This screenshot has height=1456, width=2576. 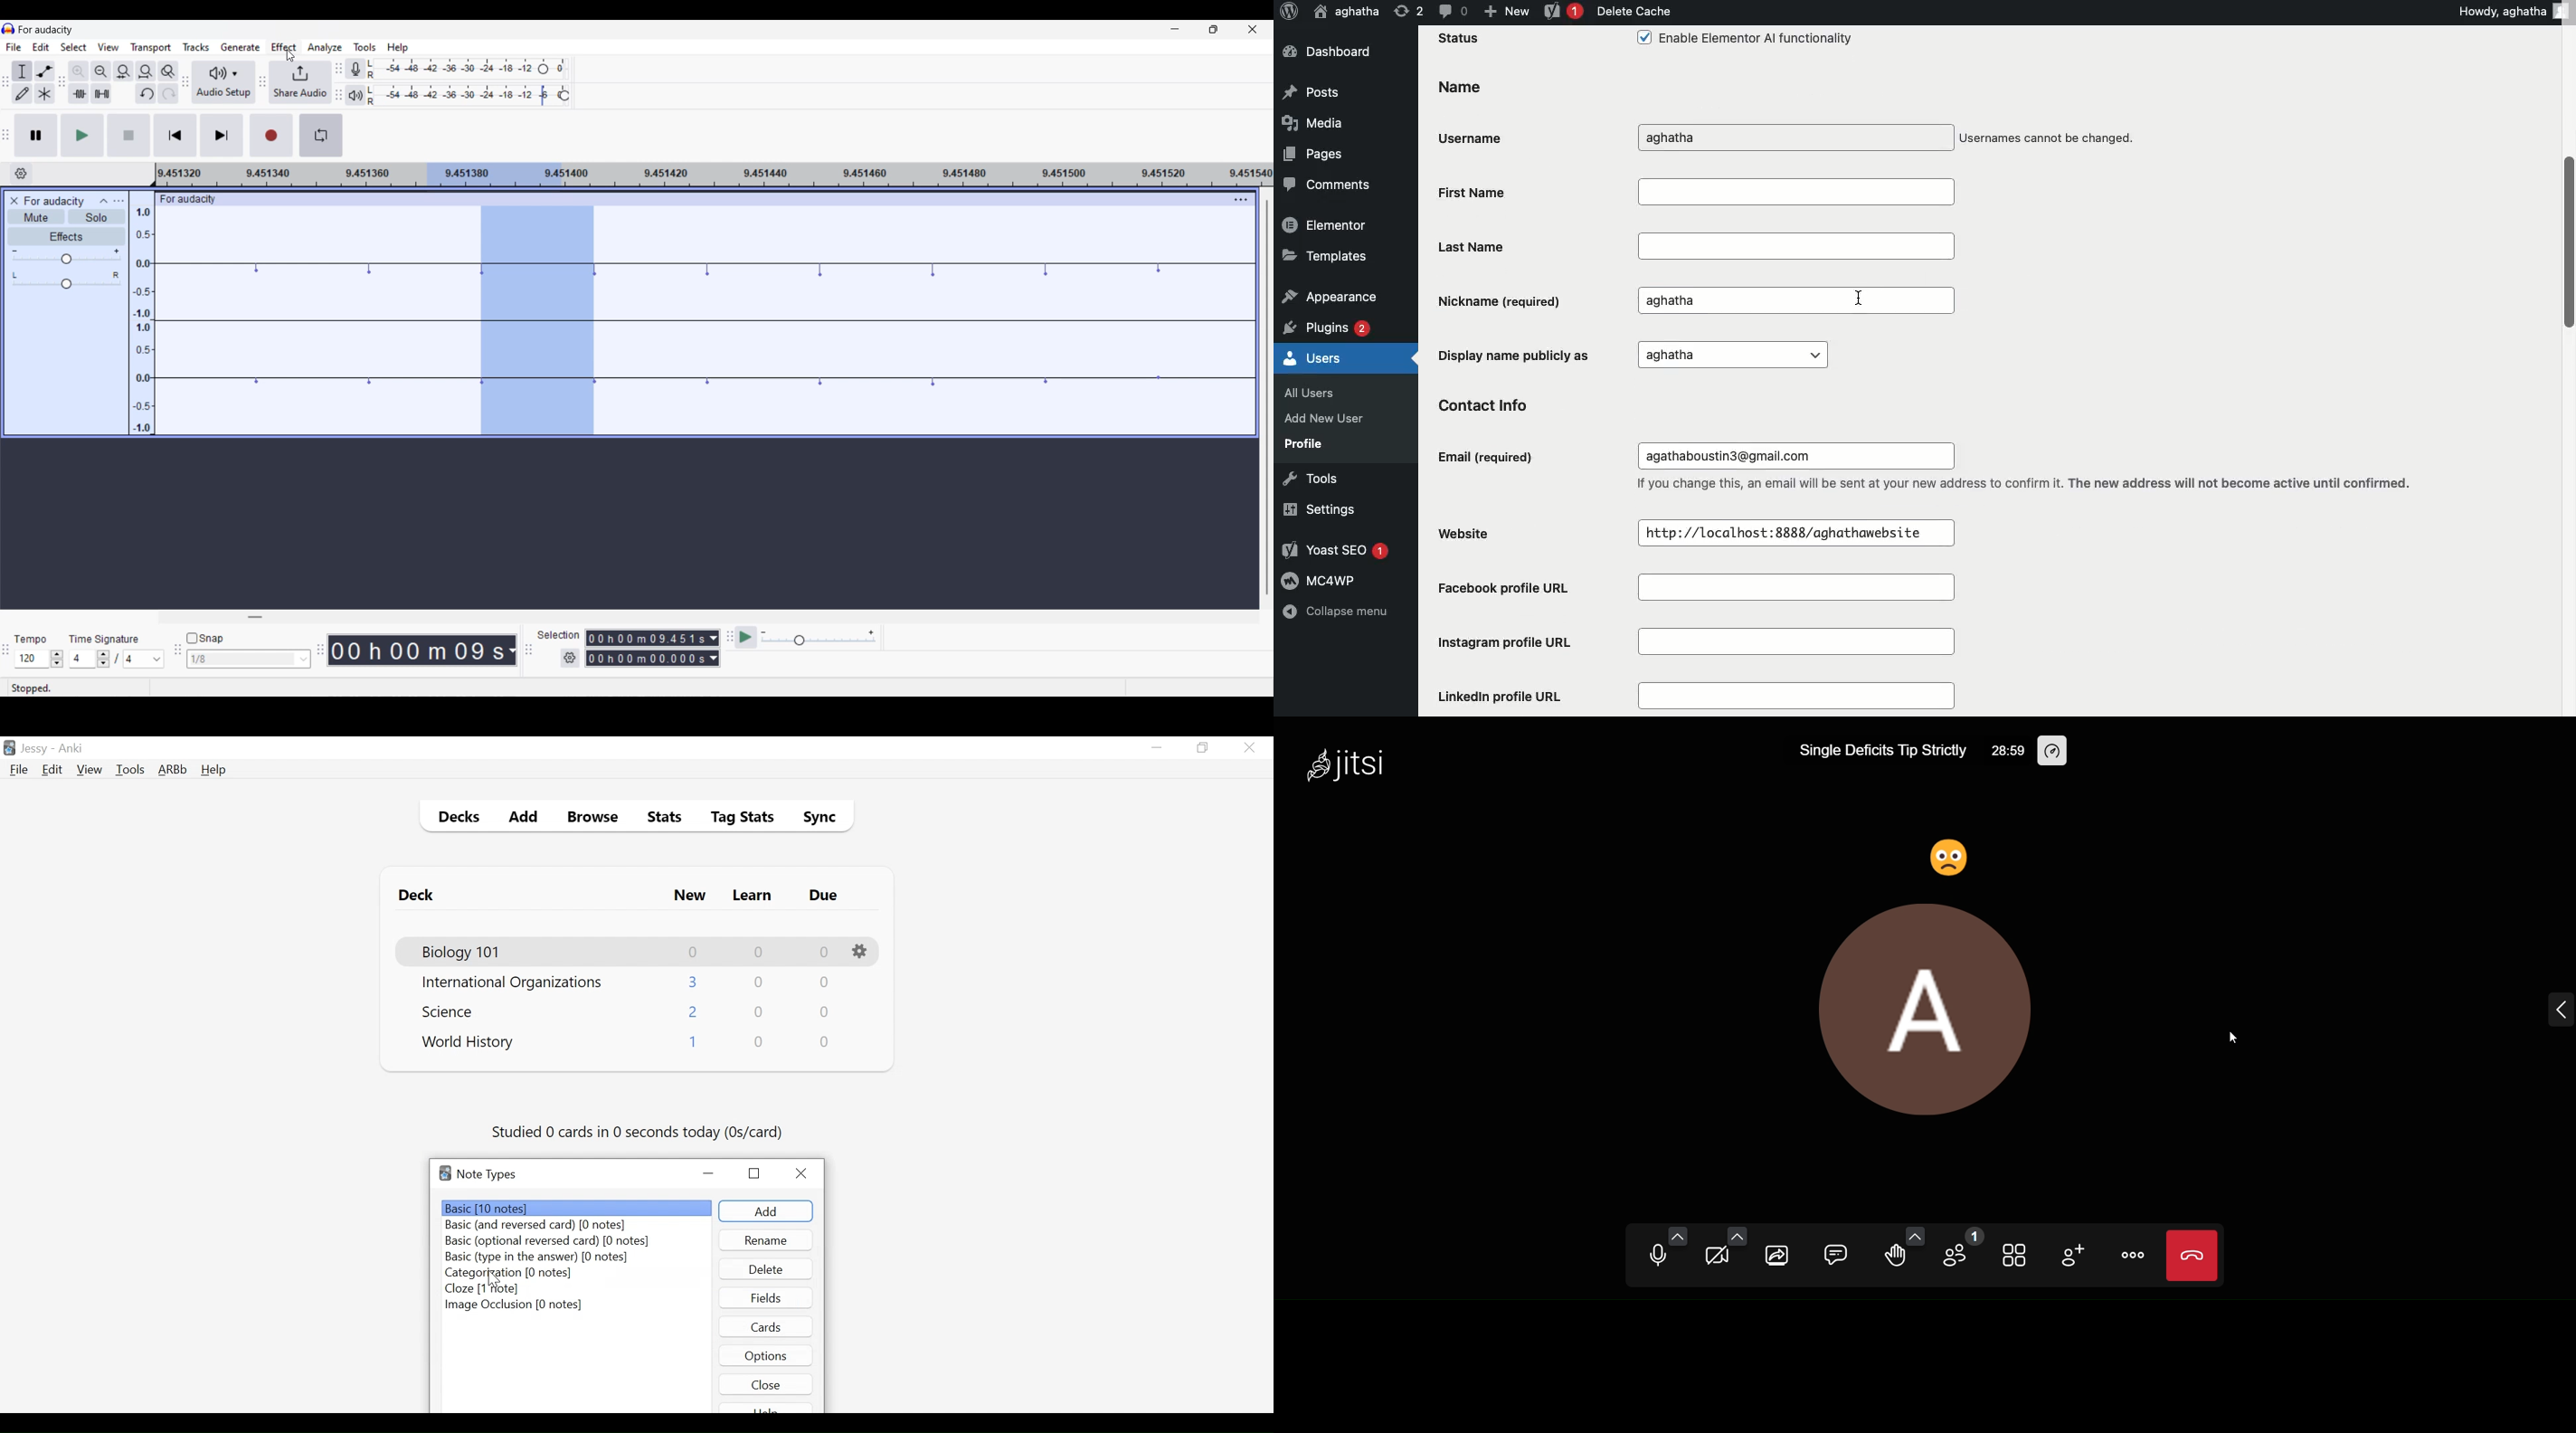 I want to click on Indicates time signature settings, so click(x=103, y=640).